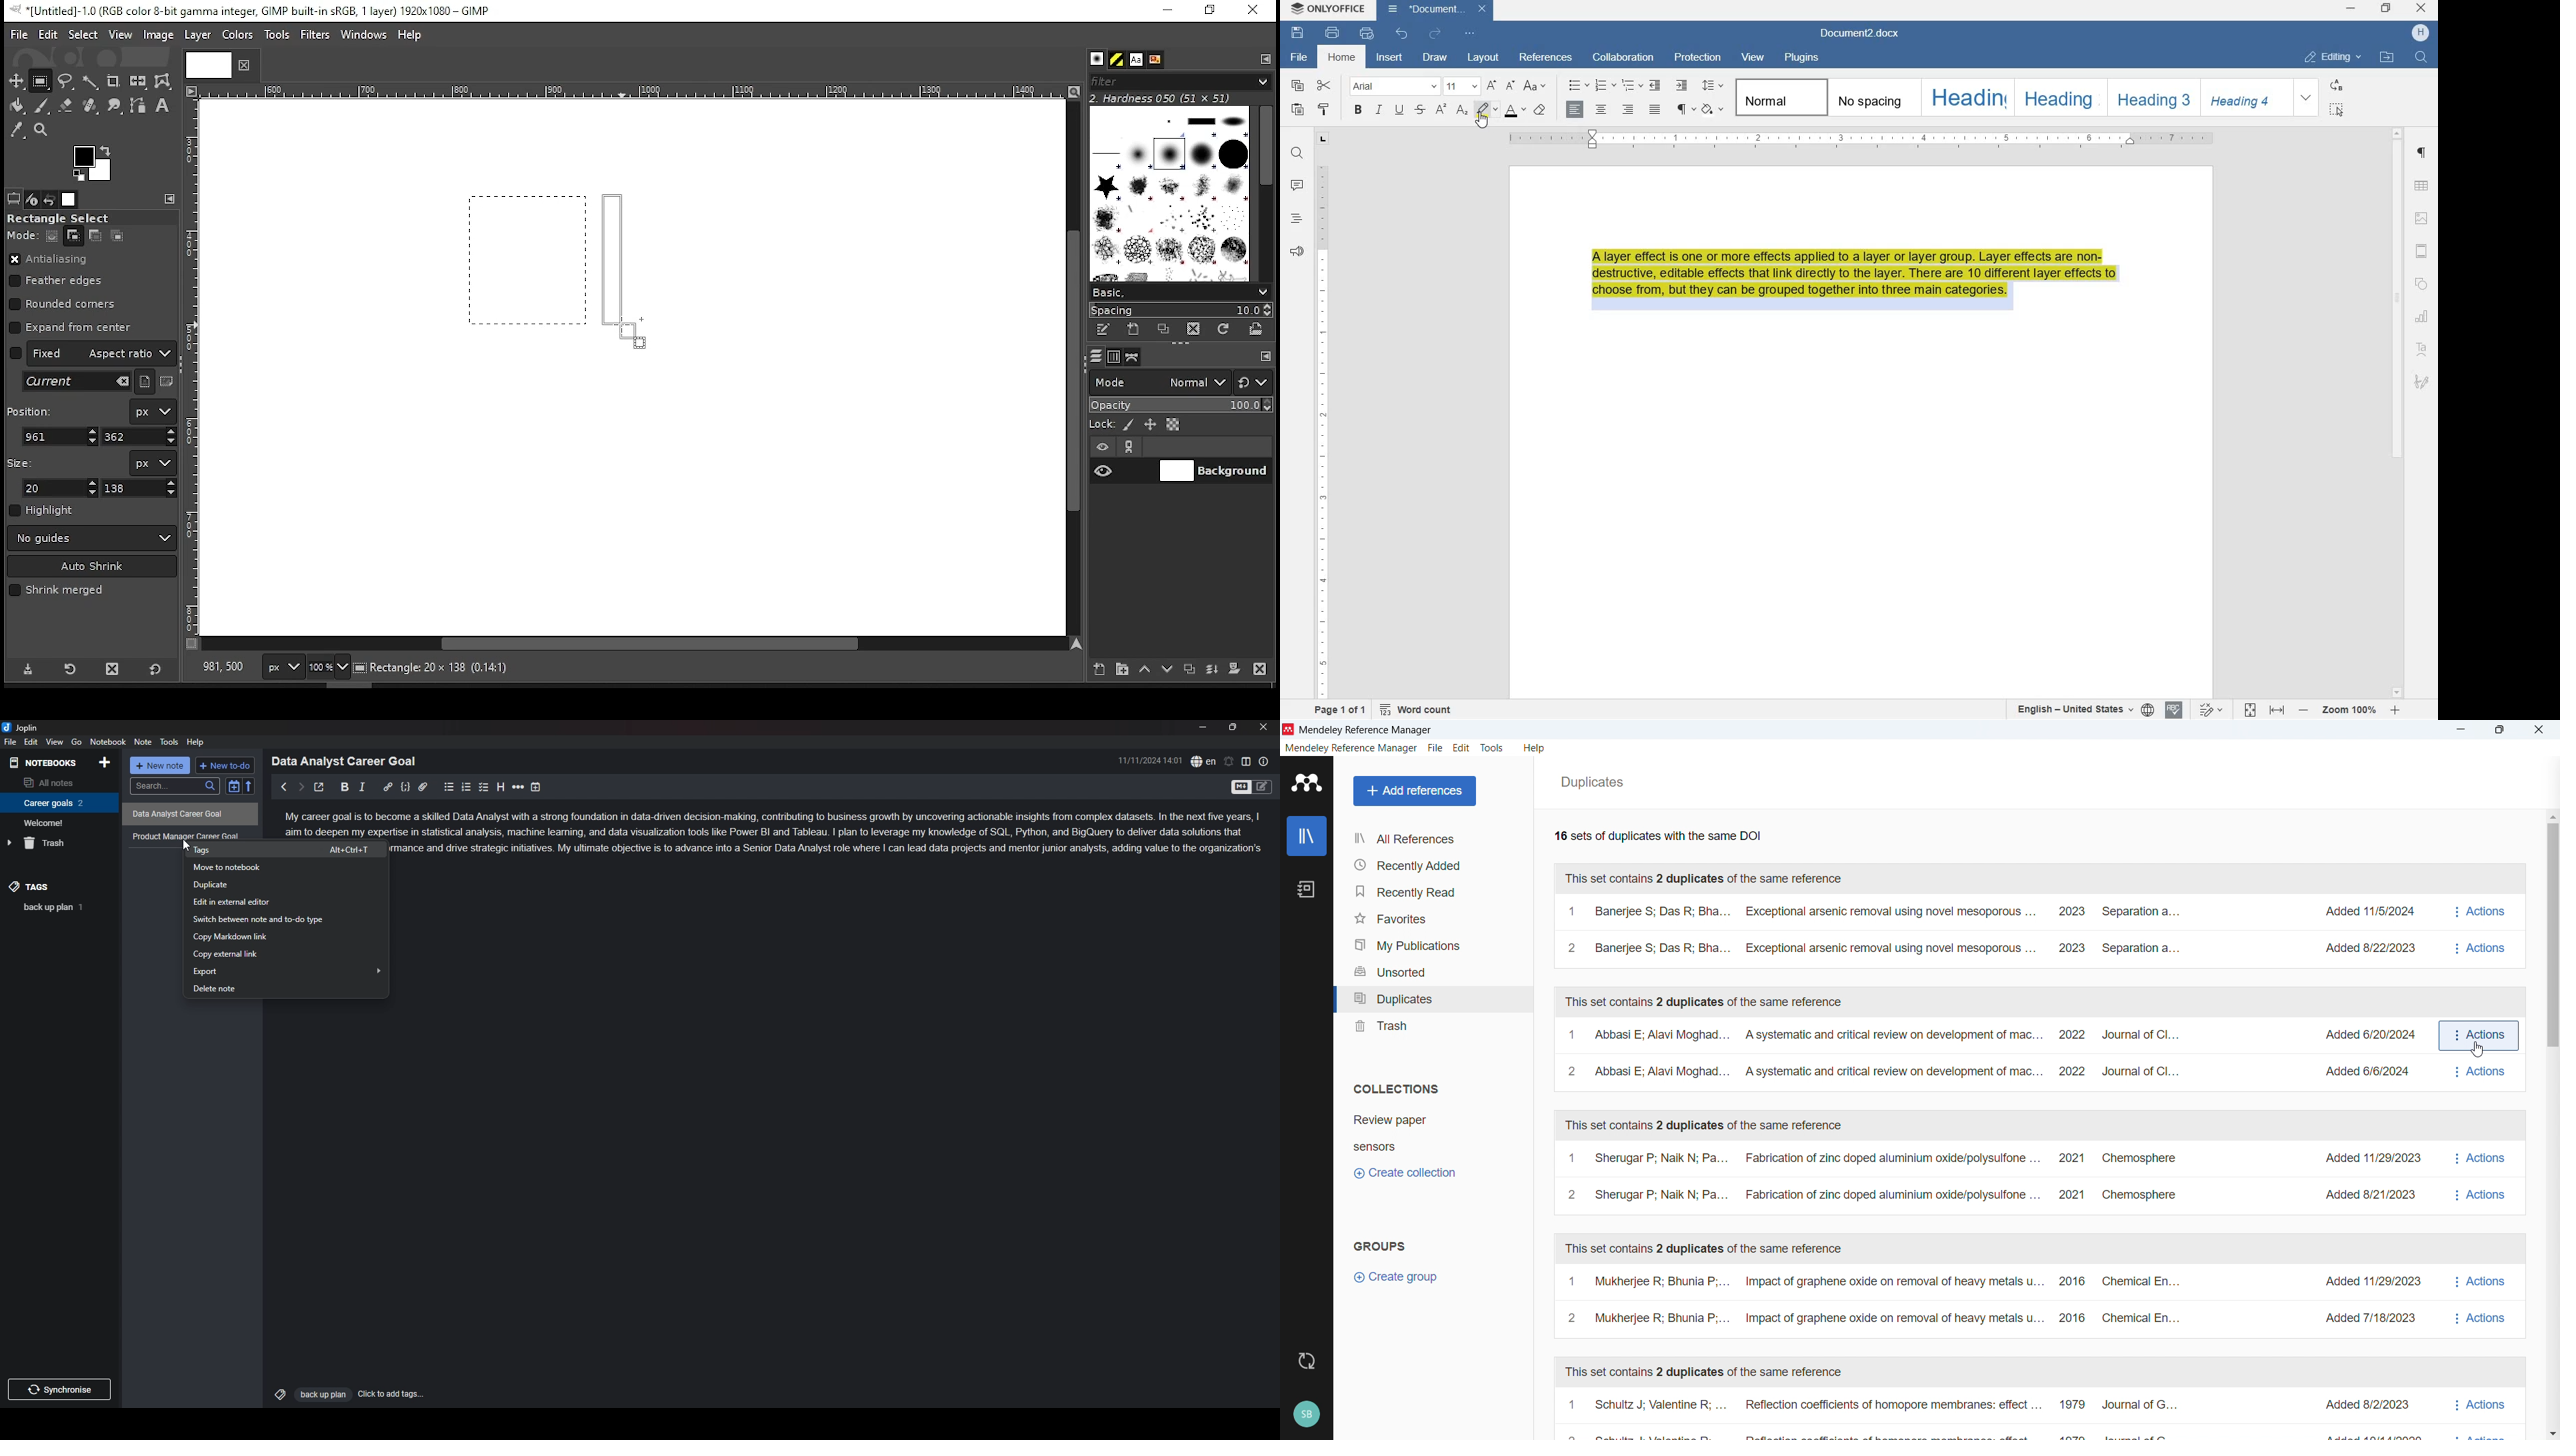 This screenshot has width=2576, height=1456. What do you see at coordinates (283, 787) in the screenshot?
I see `previous` at bounding box center [283, 787].